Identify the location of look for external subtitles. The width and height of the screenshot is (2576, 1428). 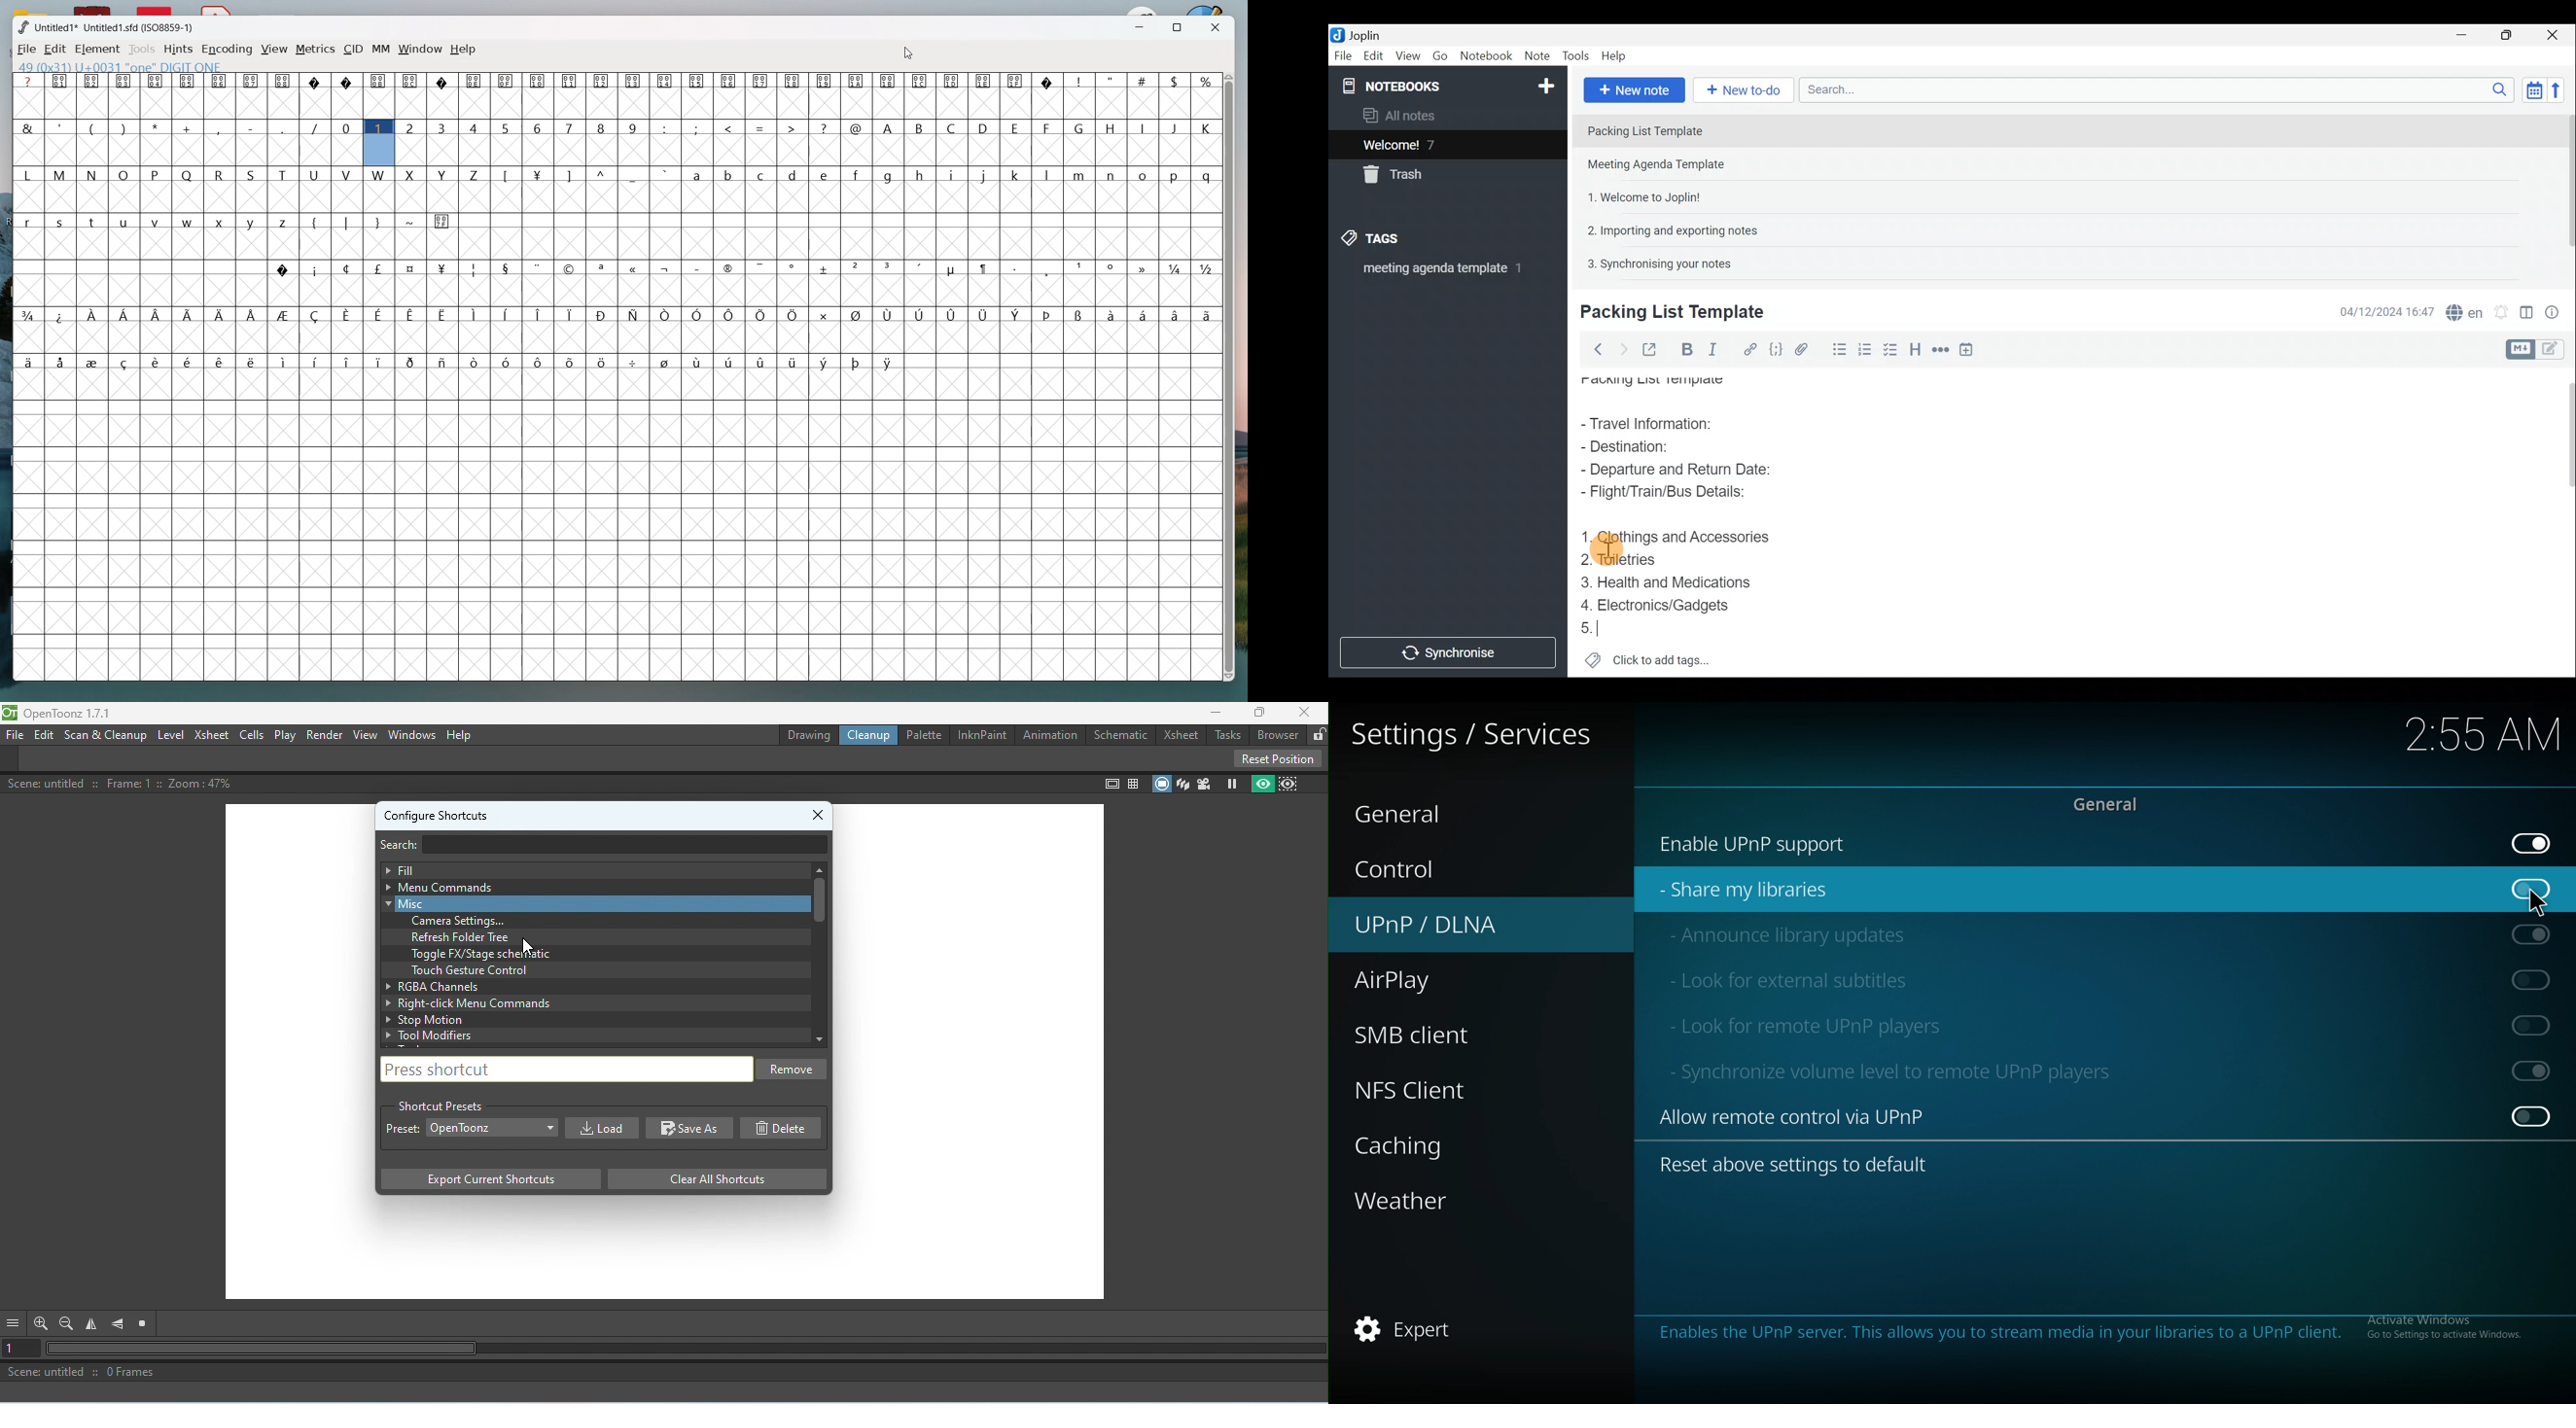
(1806, 978).